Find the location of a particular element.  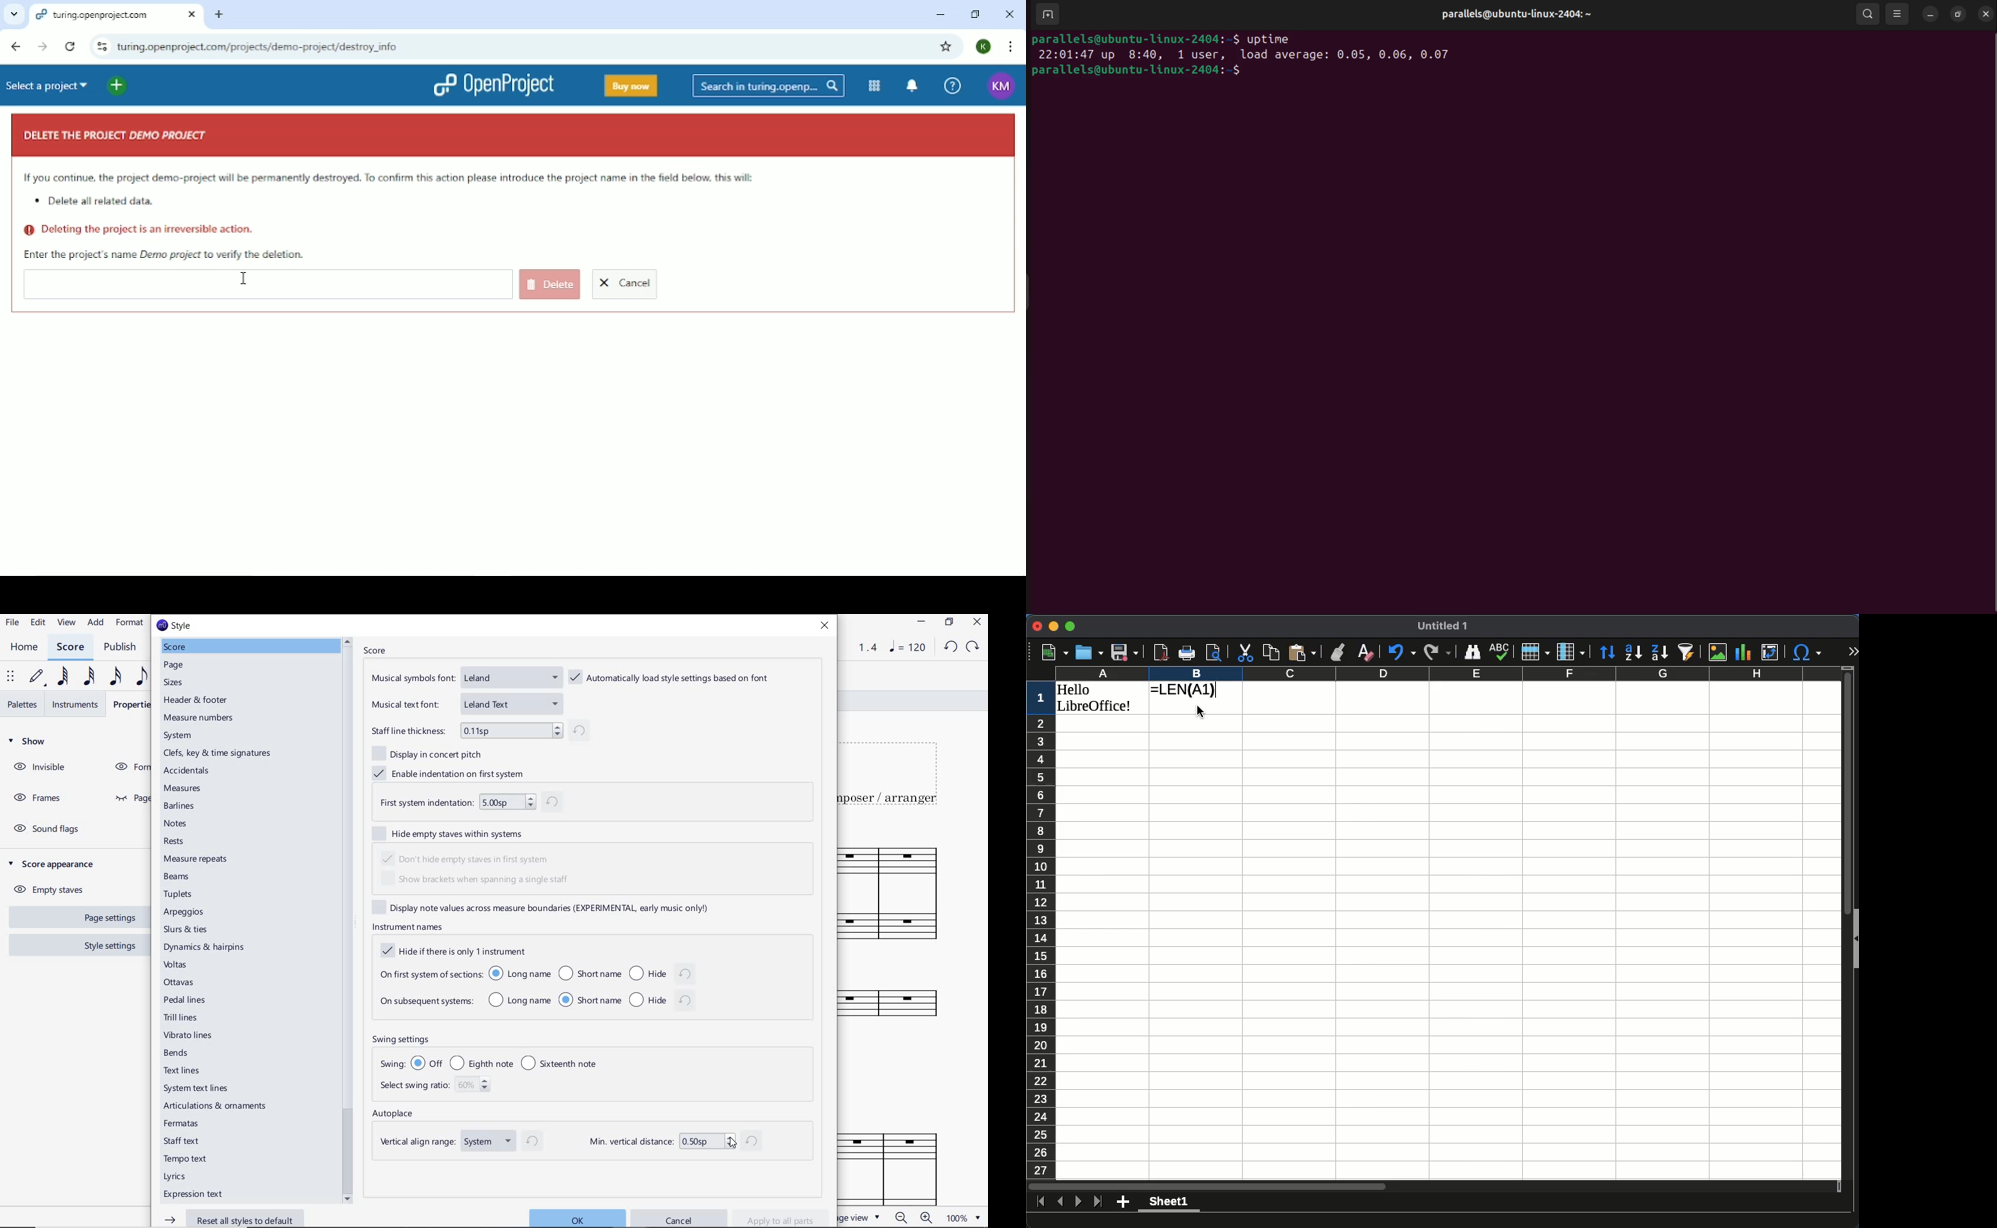

ADD is located at coordinates (97, 622).